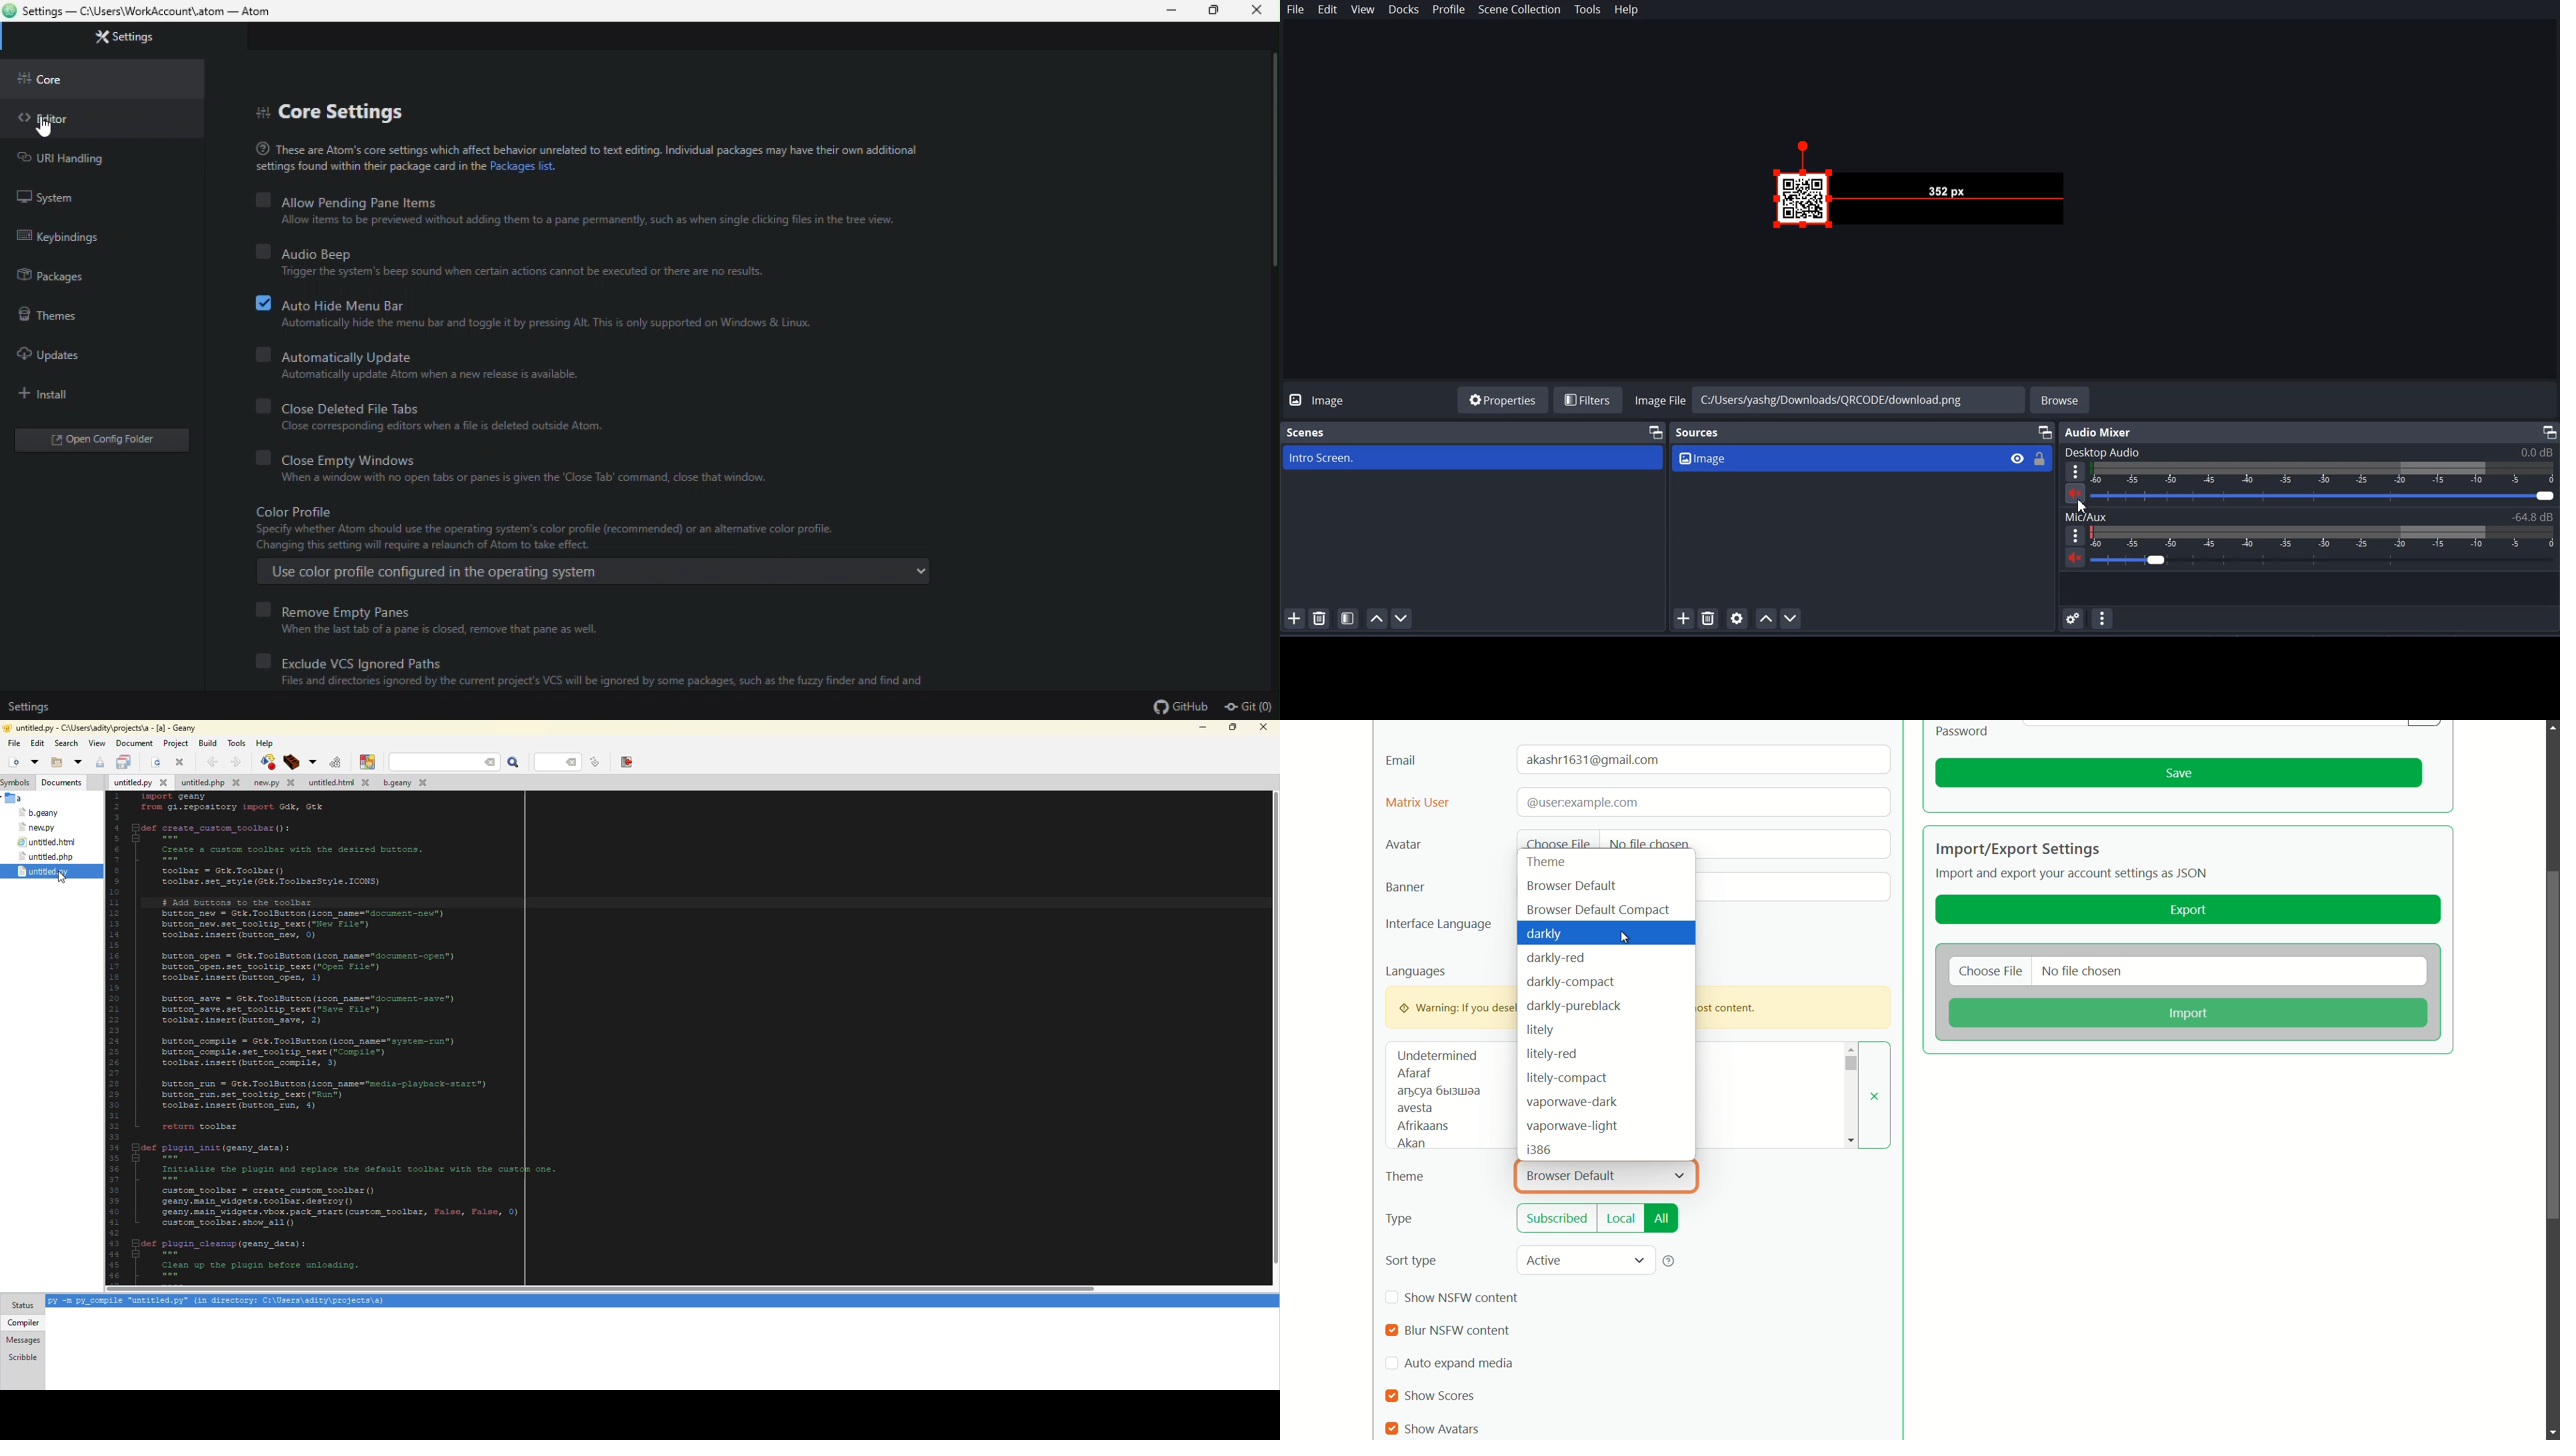  Describe the element at coordinates (213, 761) in the screenshot. I see `back` at that location.